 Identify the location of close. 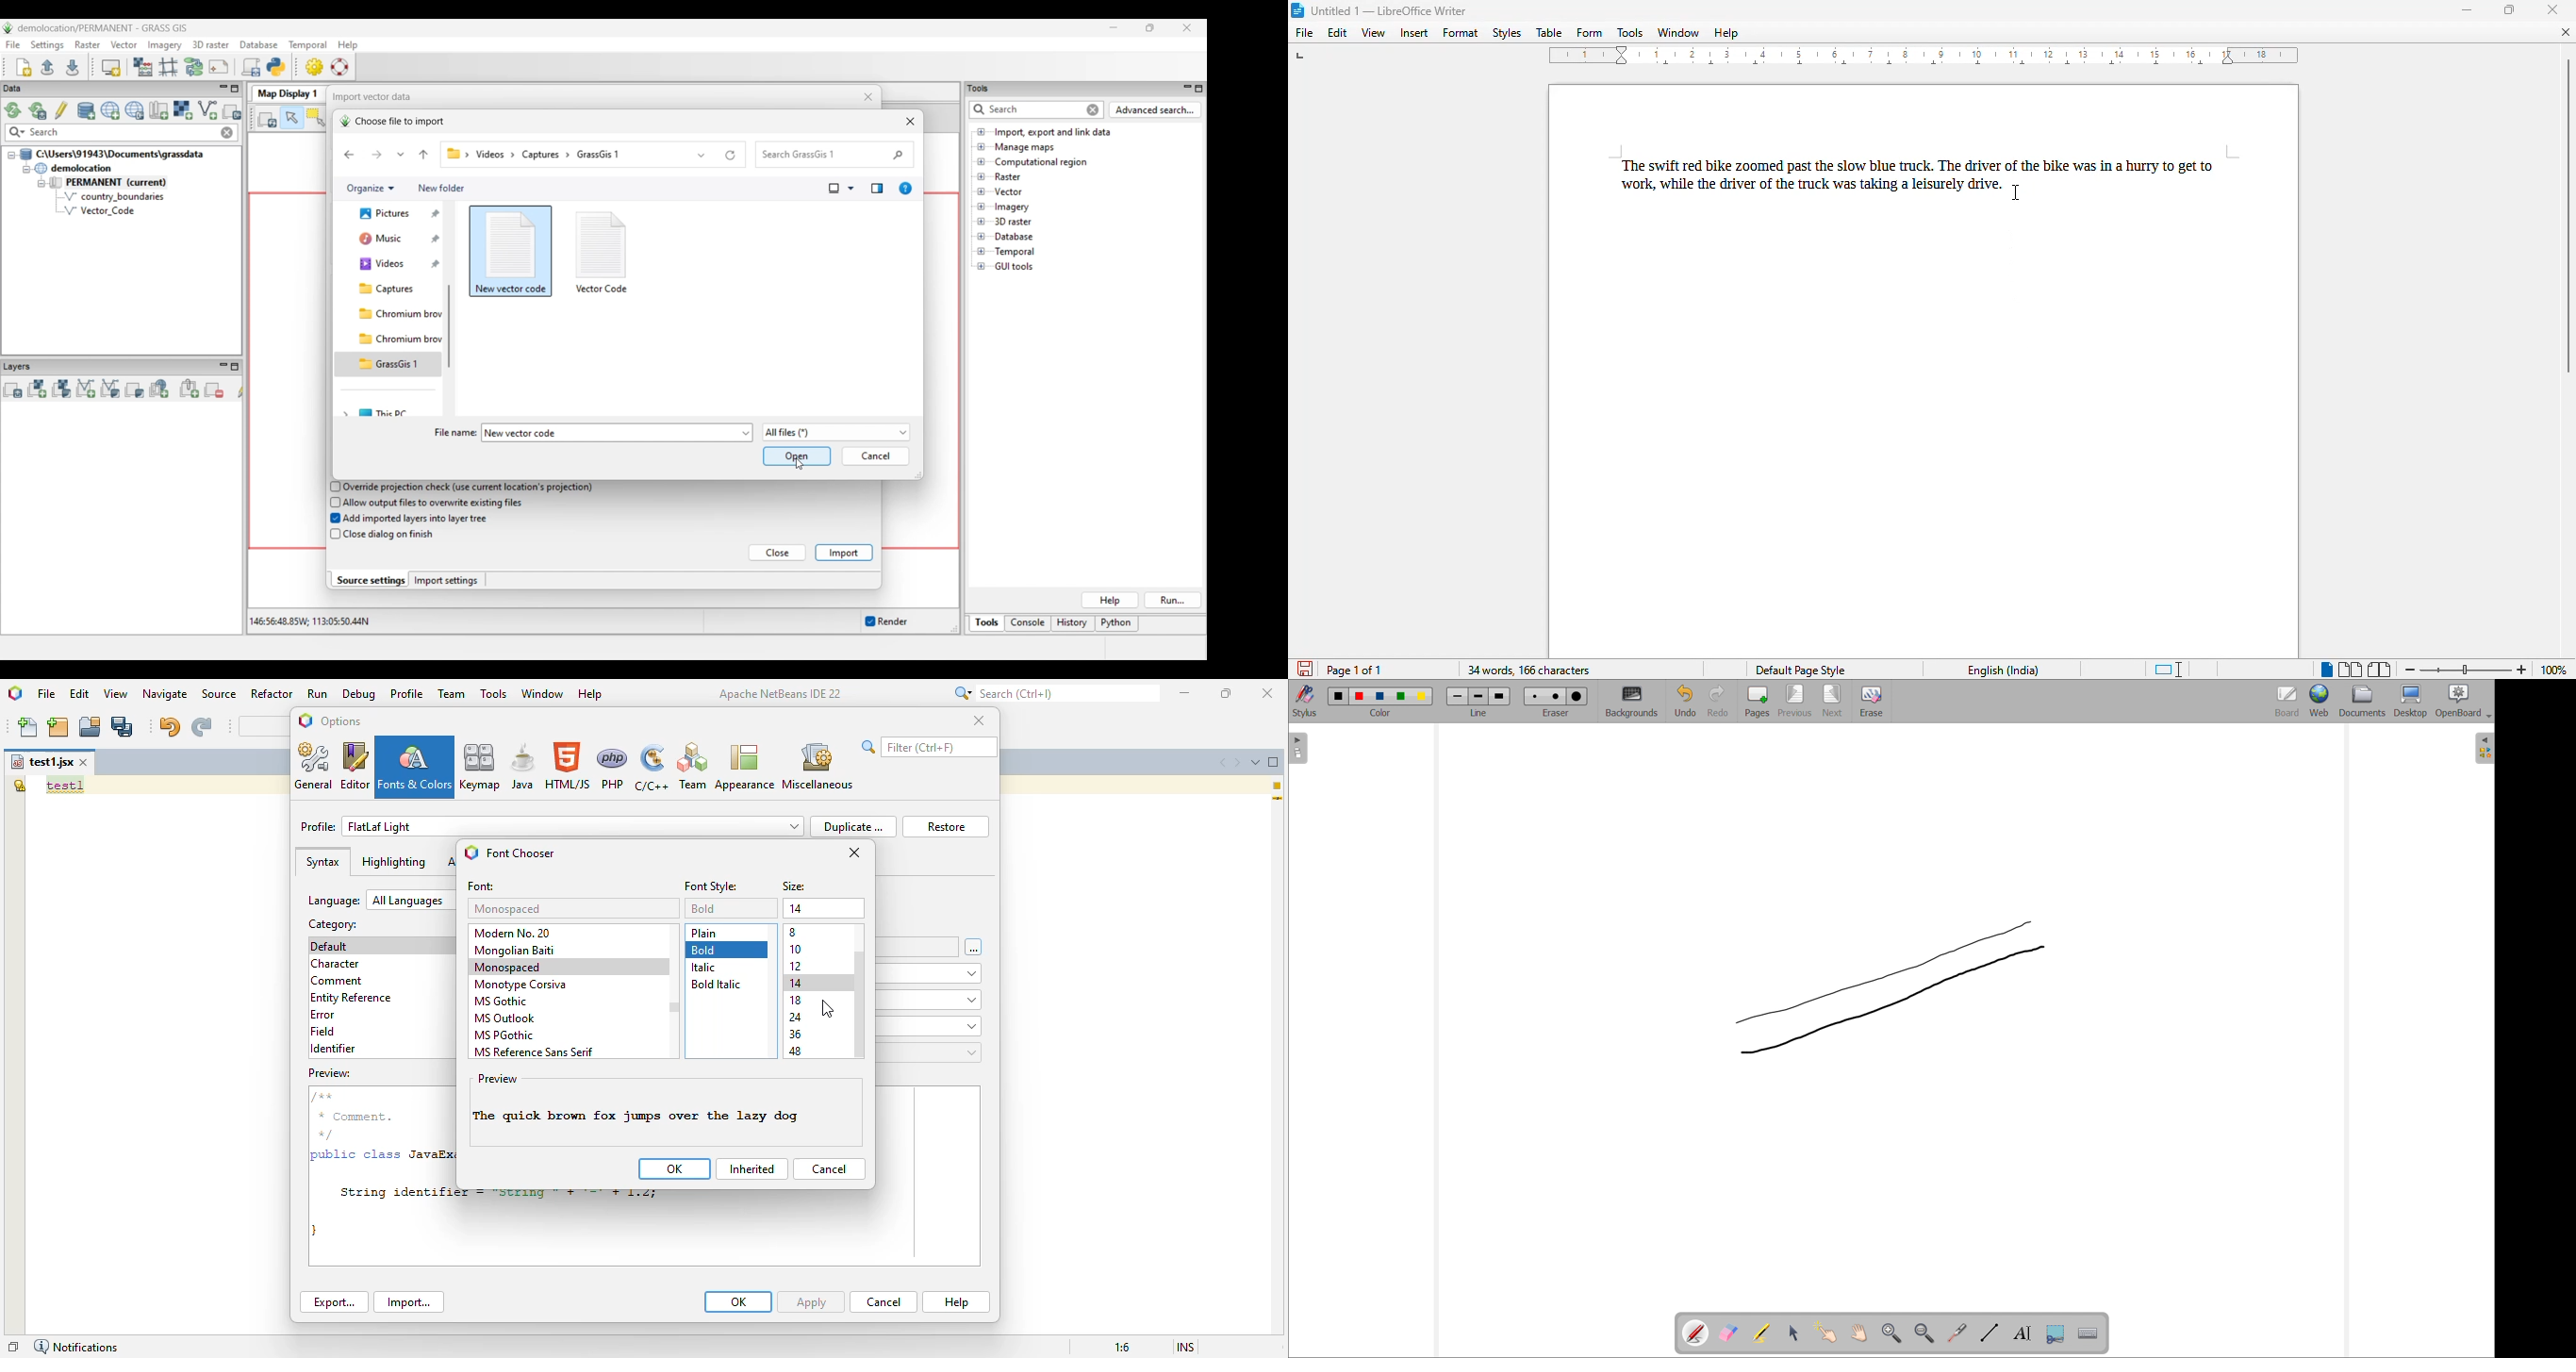
(2552, 9).